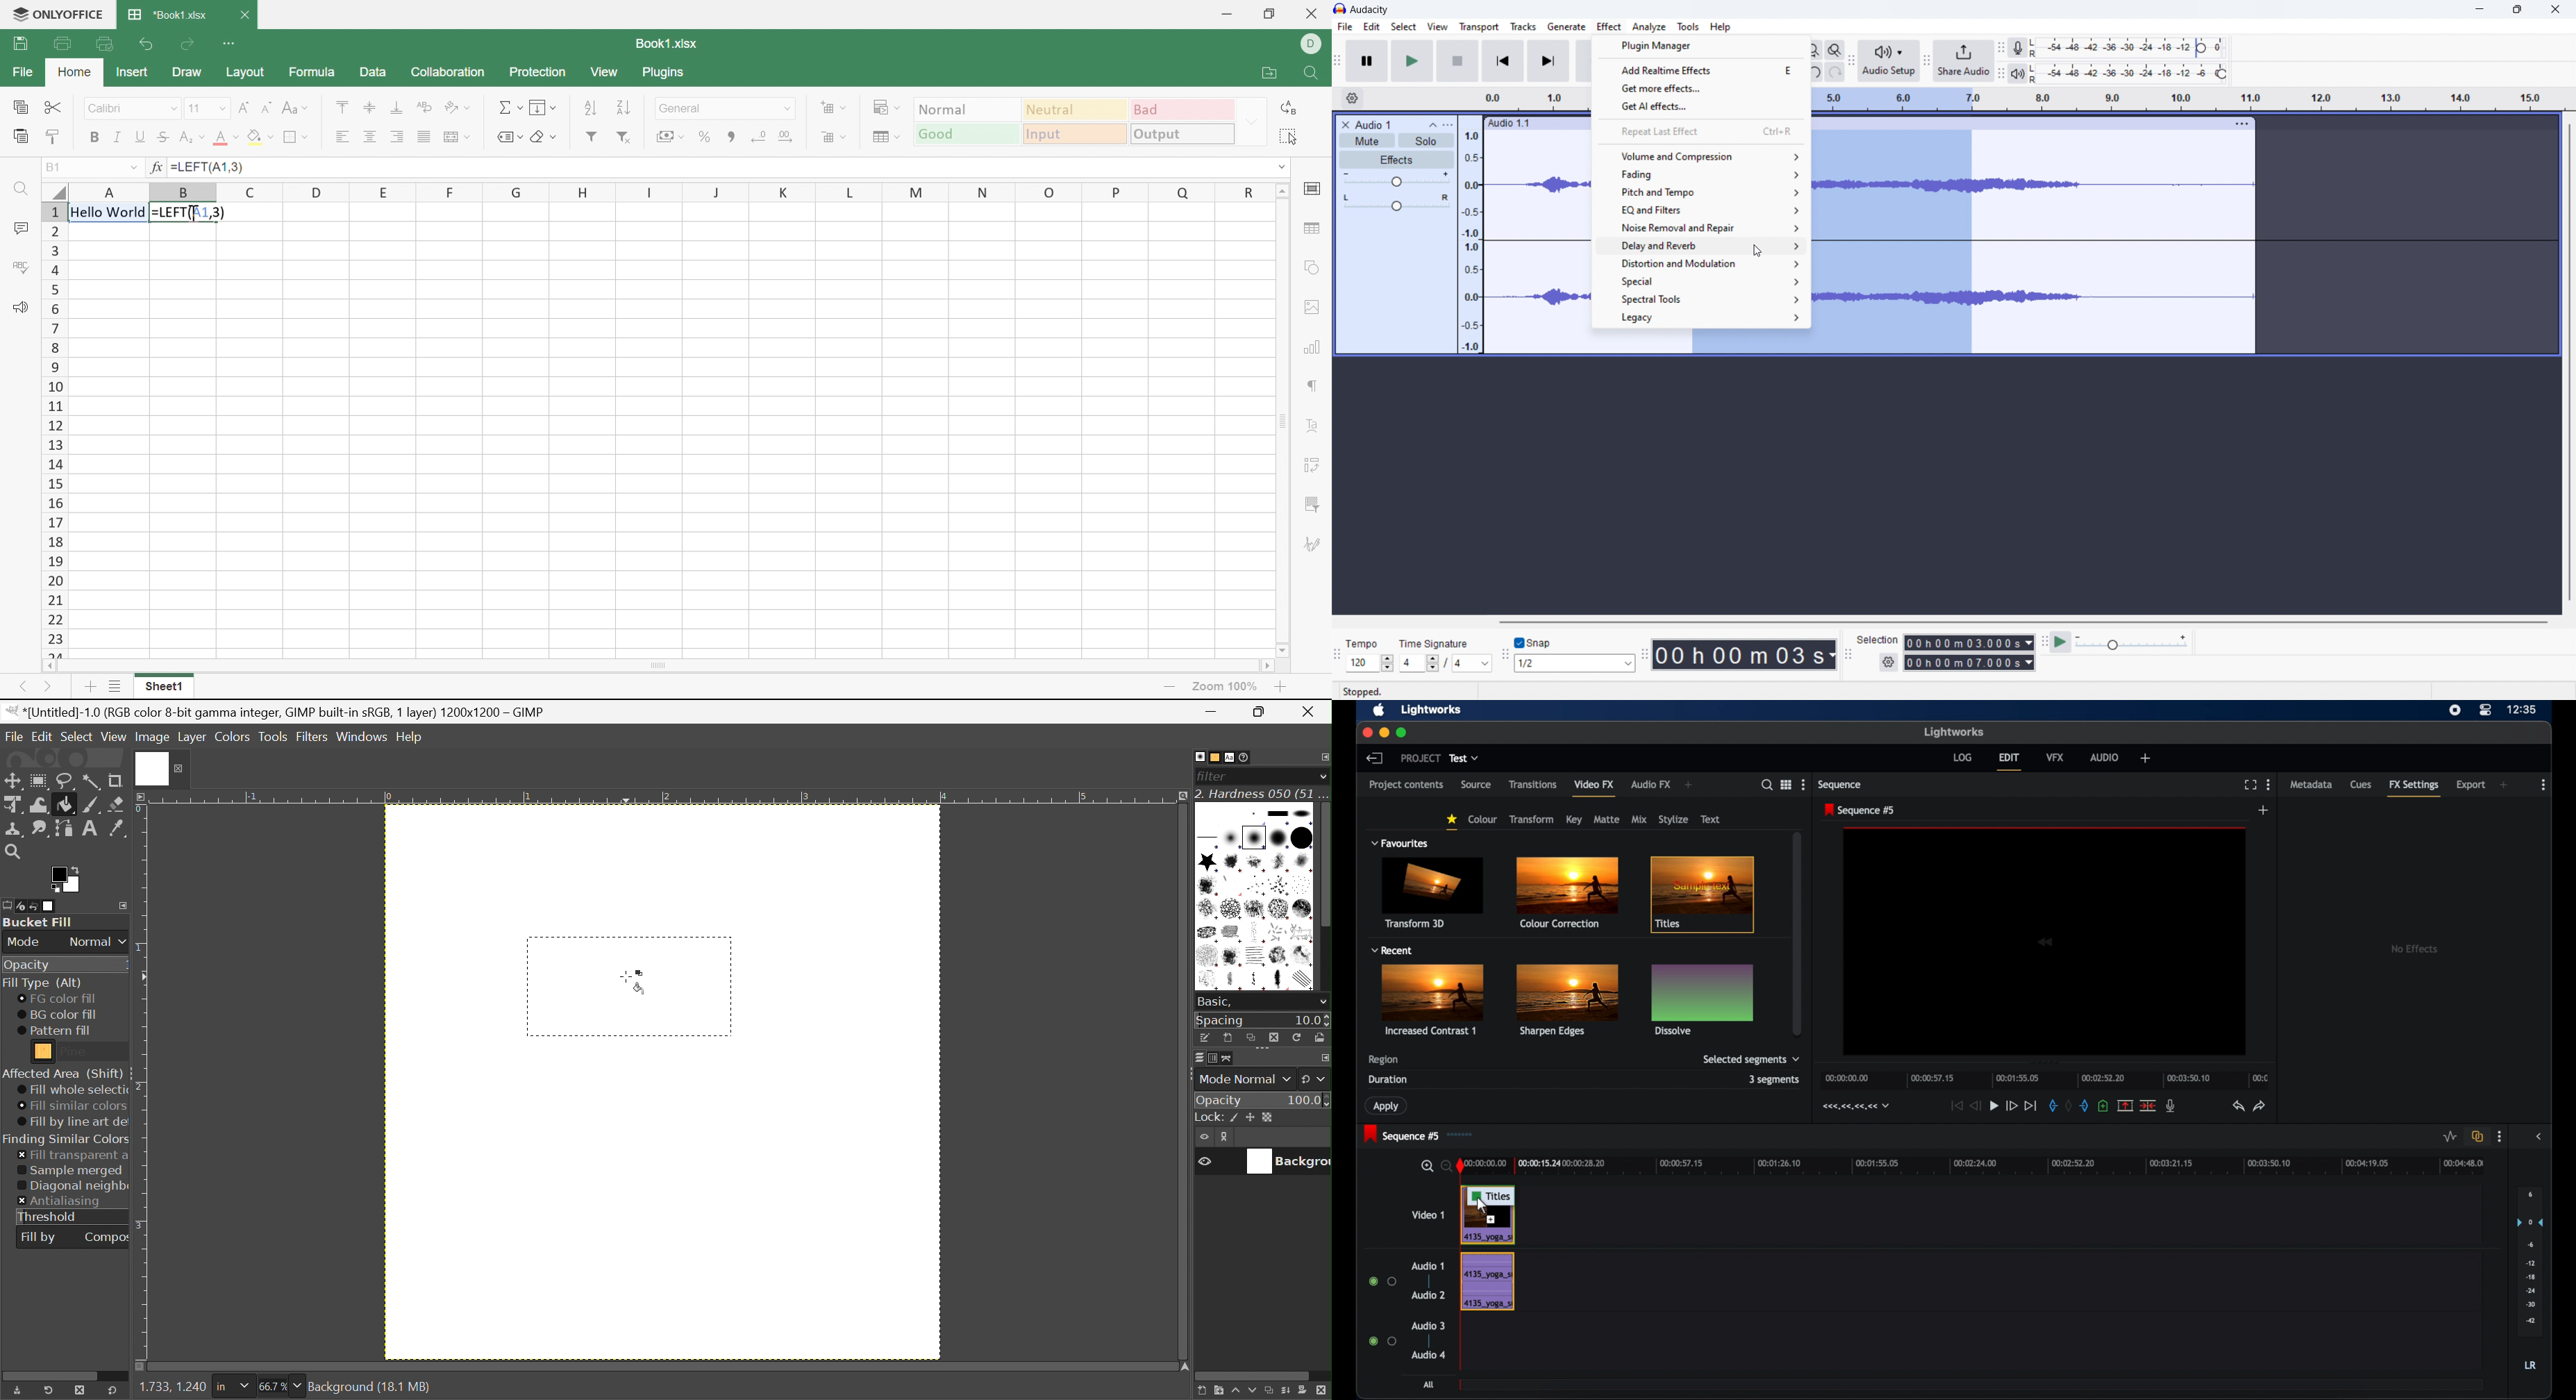 This screenshot has width=2576, height=1400. I want to click on Column names, so click(670, 191).